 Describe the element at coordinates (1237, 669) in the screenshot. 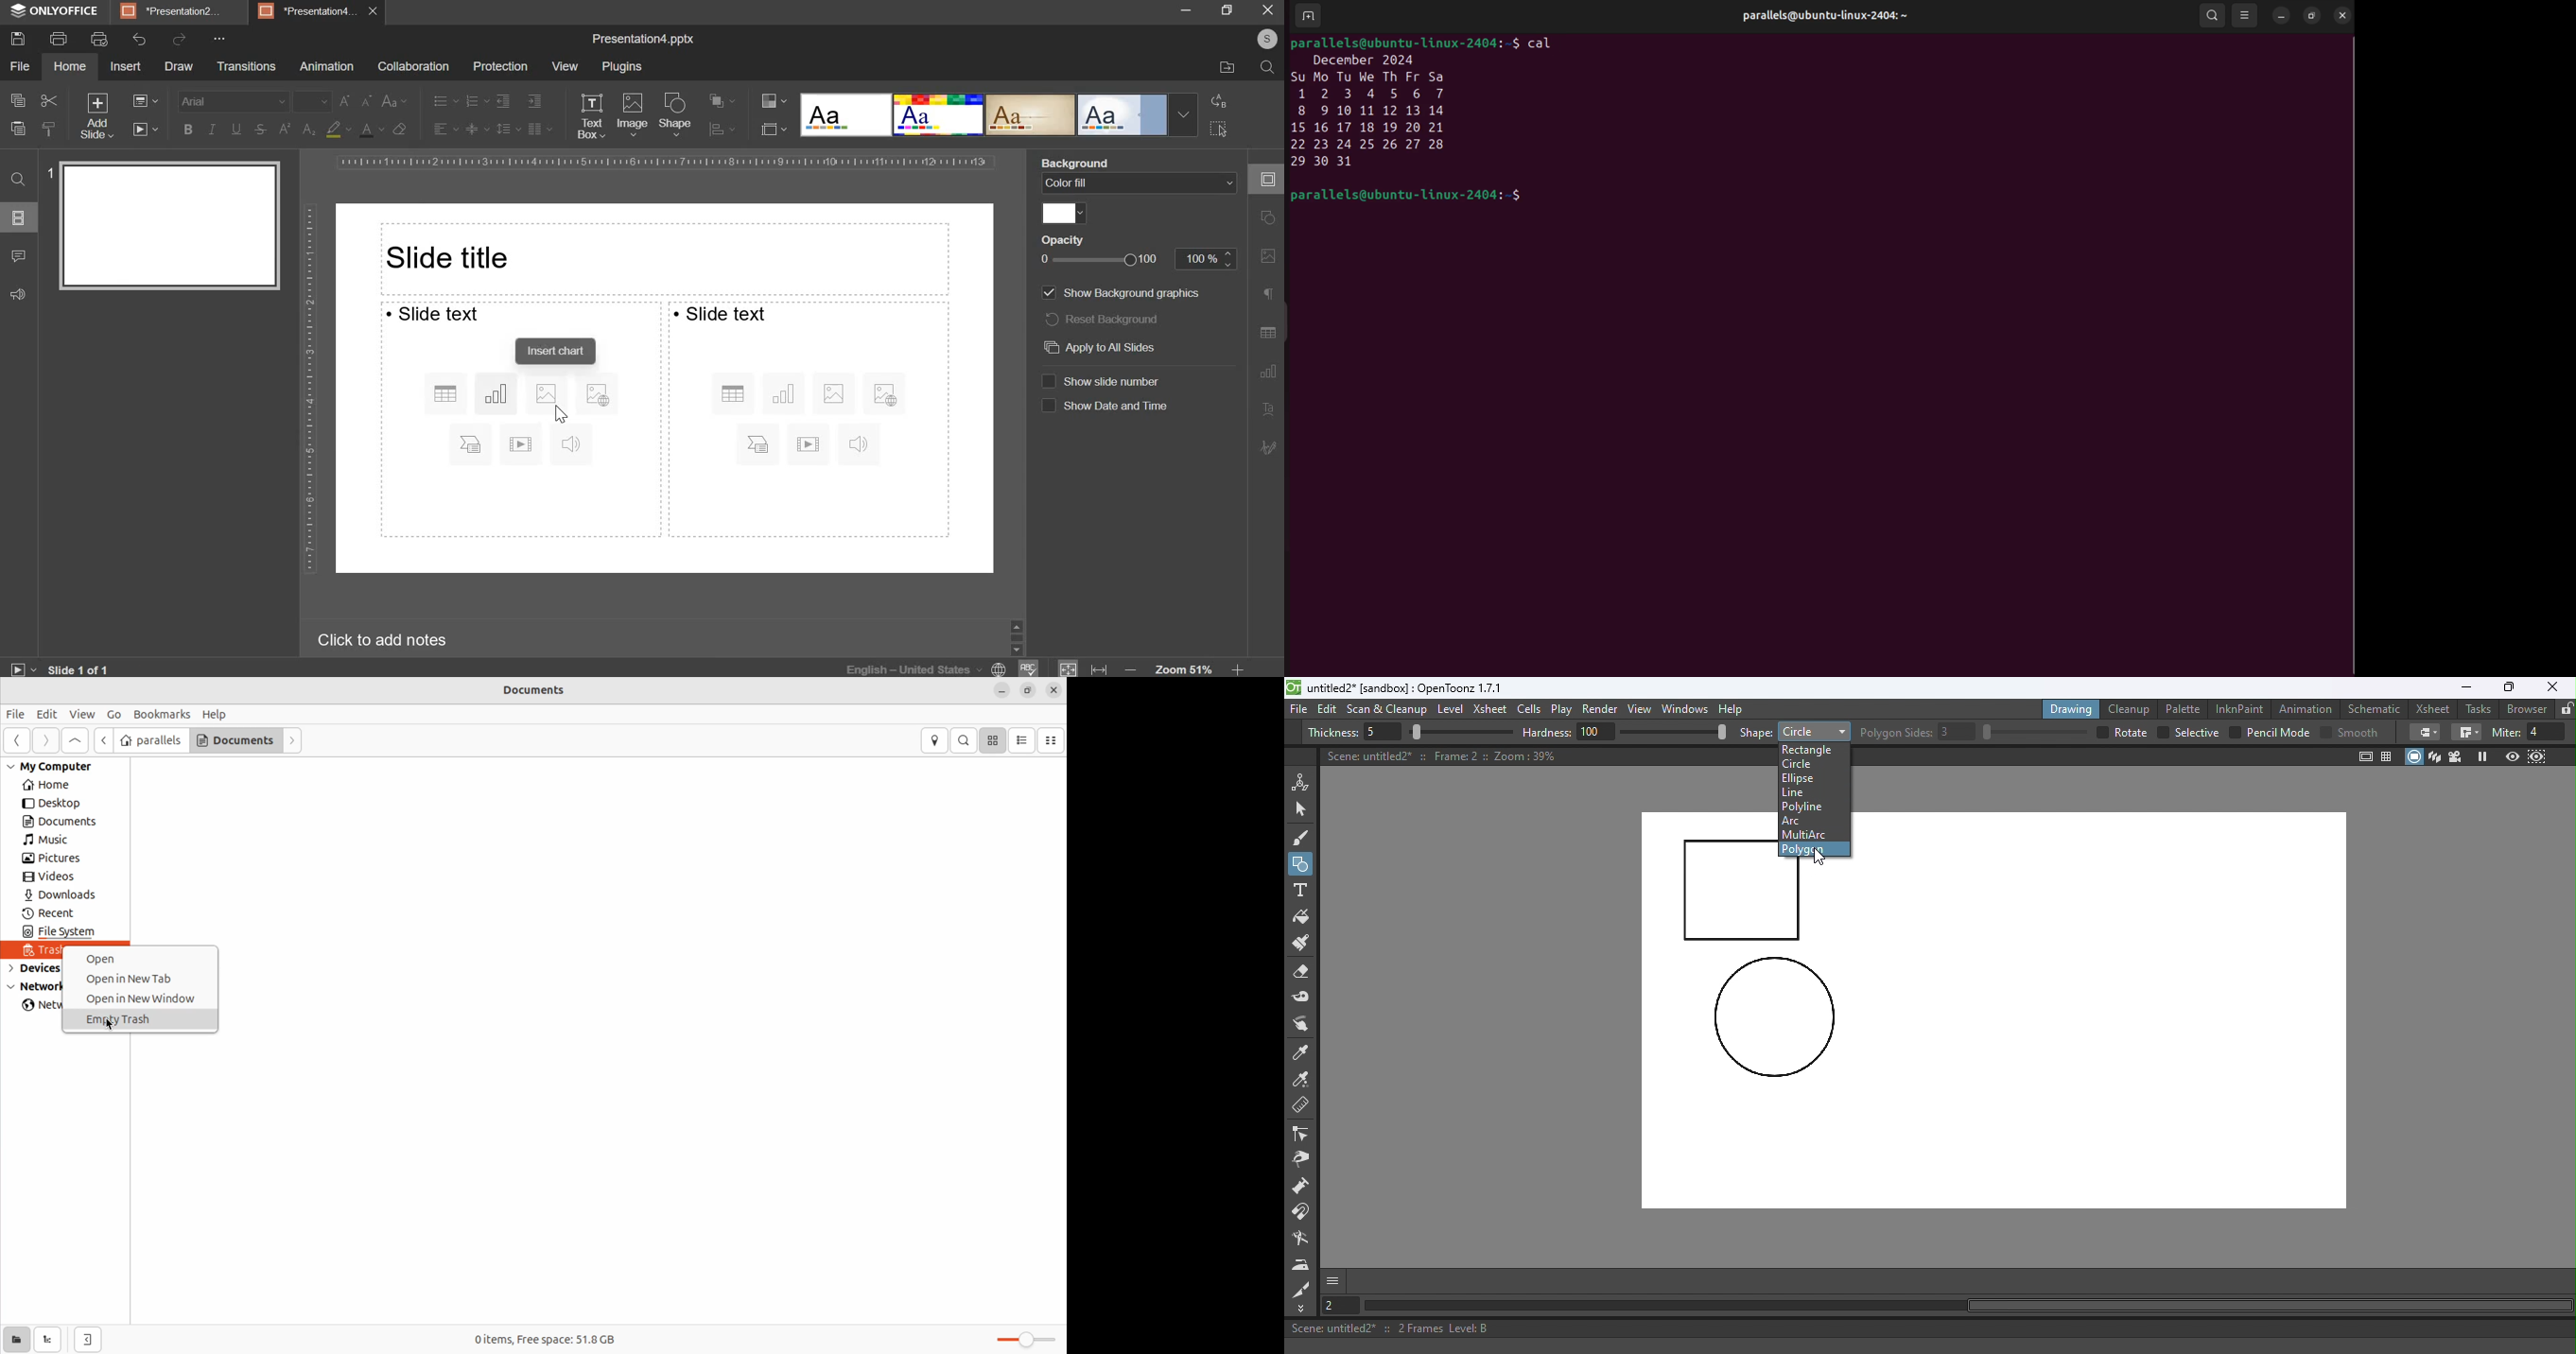

I see `increase zoom` at that location.